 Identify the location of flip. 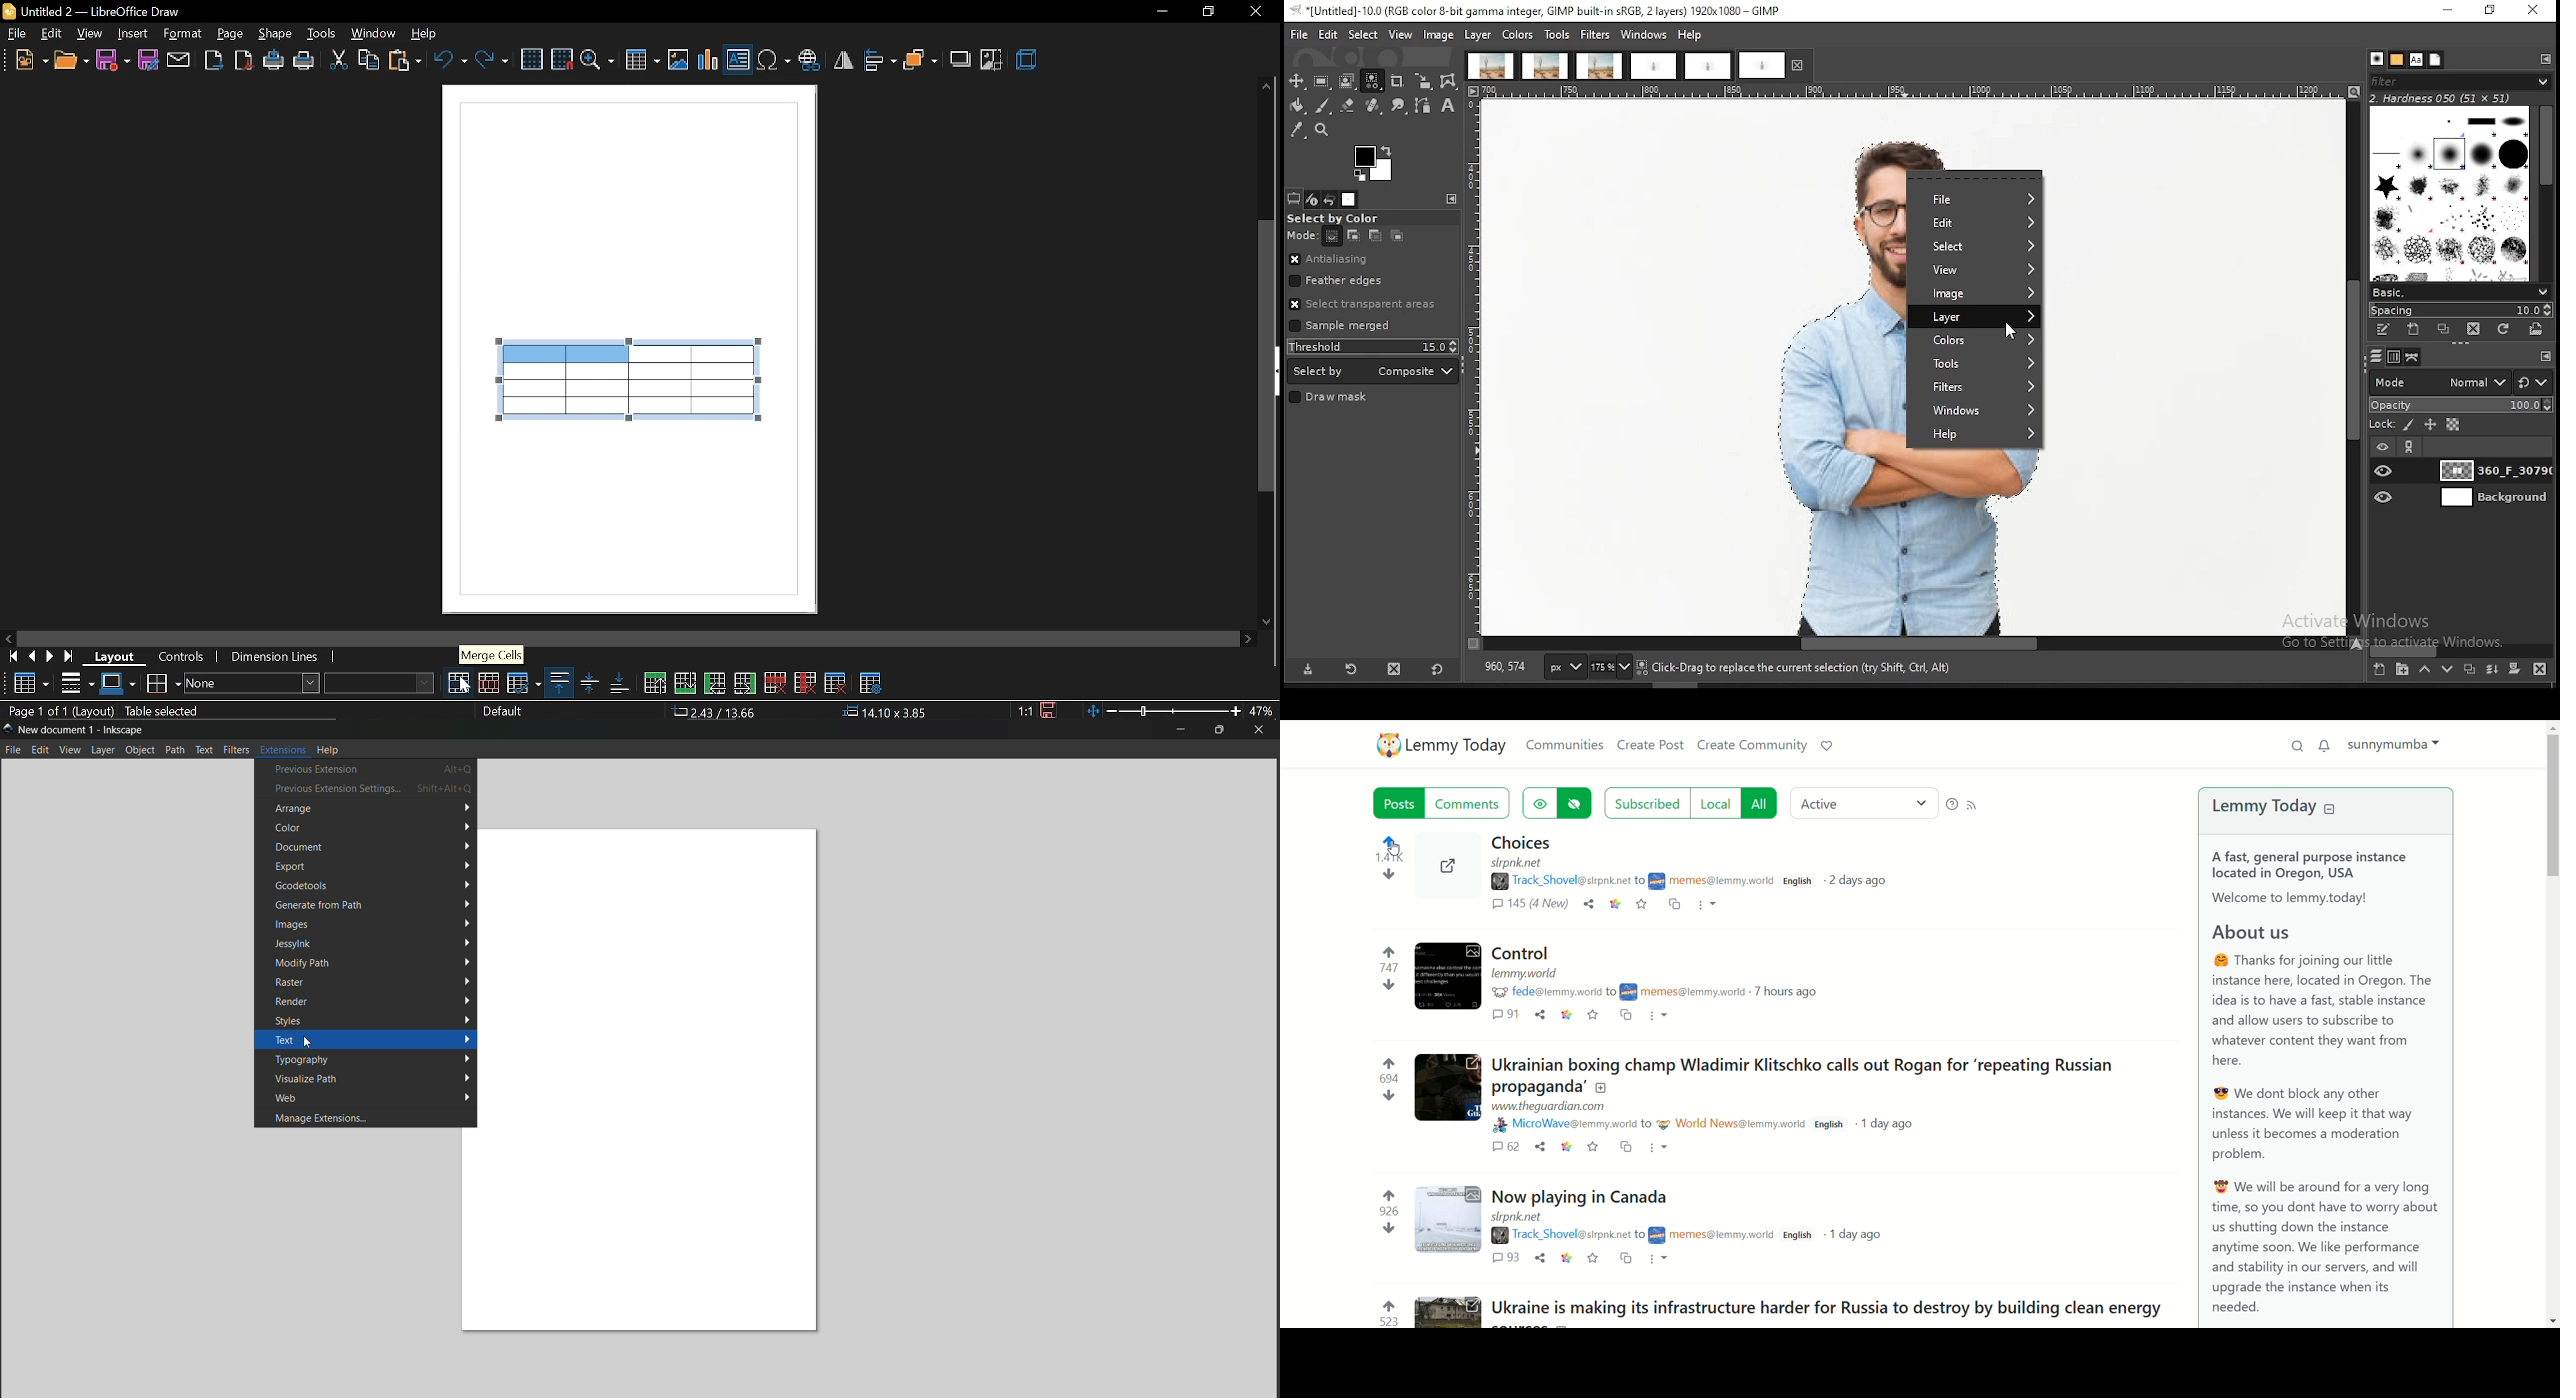
(842, 58).